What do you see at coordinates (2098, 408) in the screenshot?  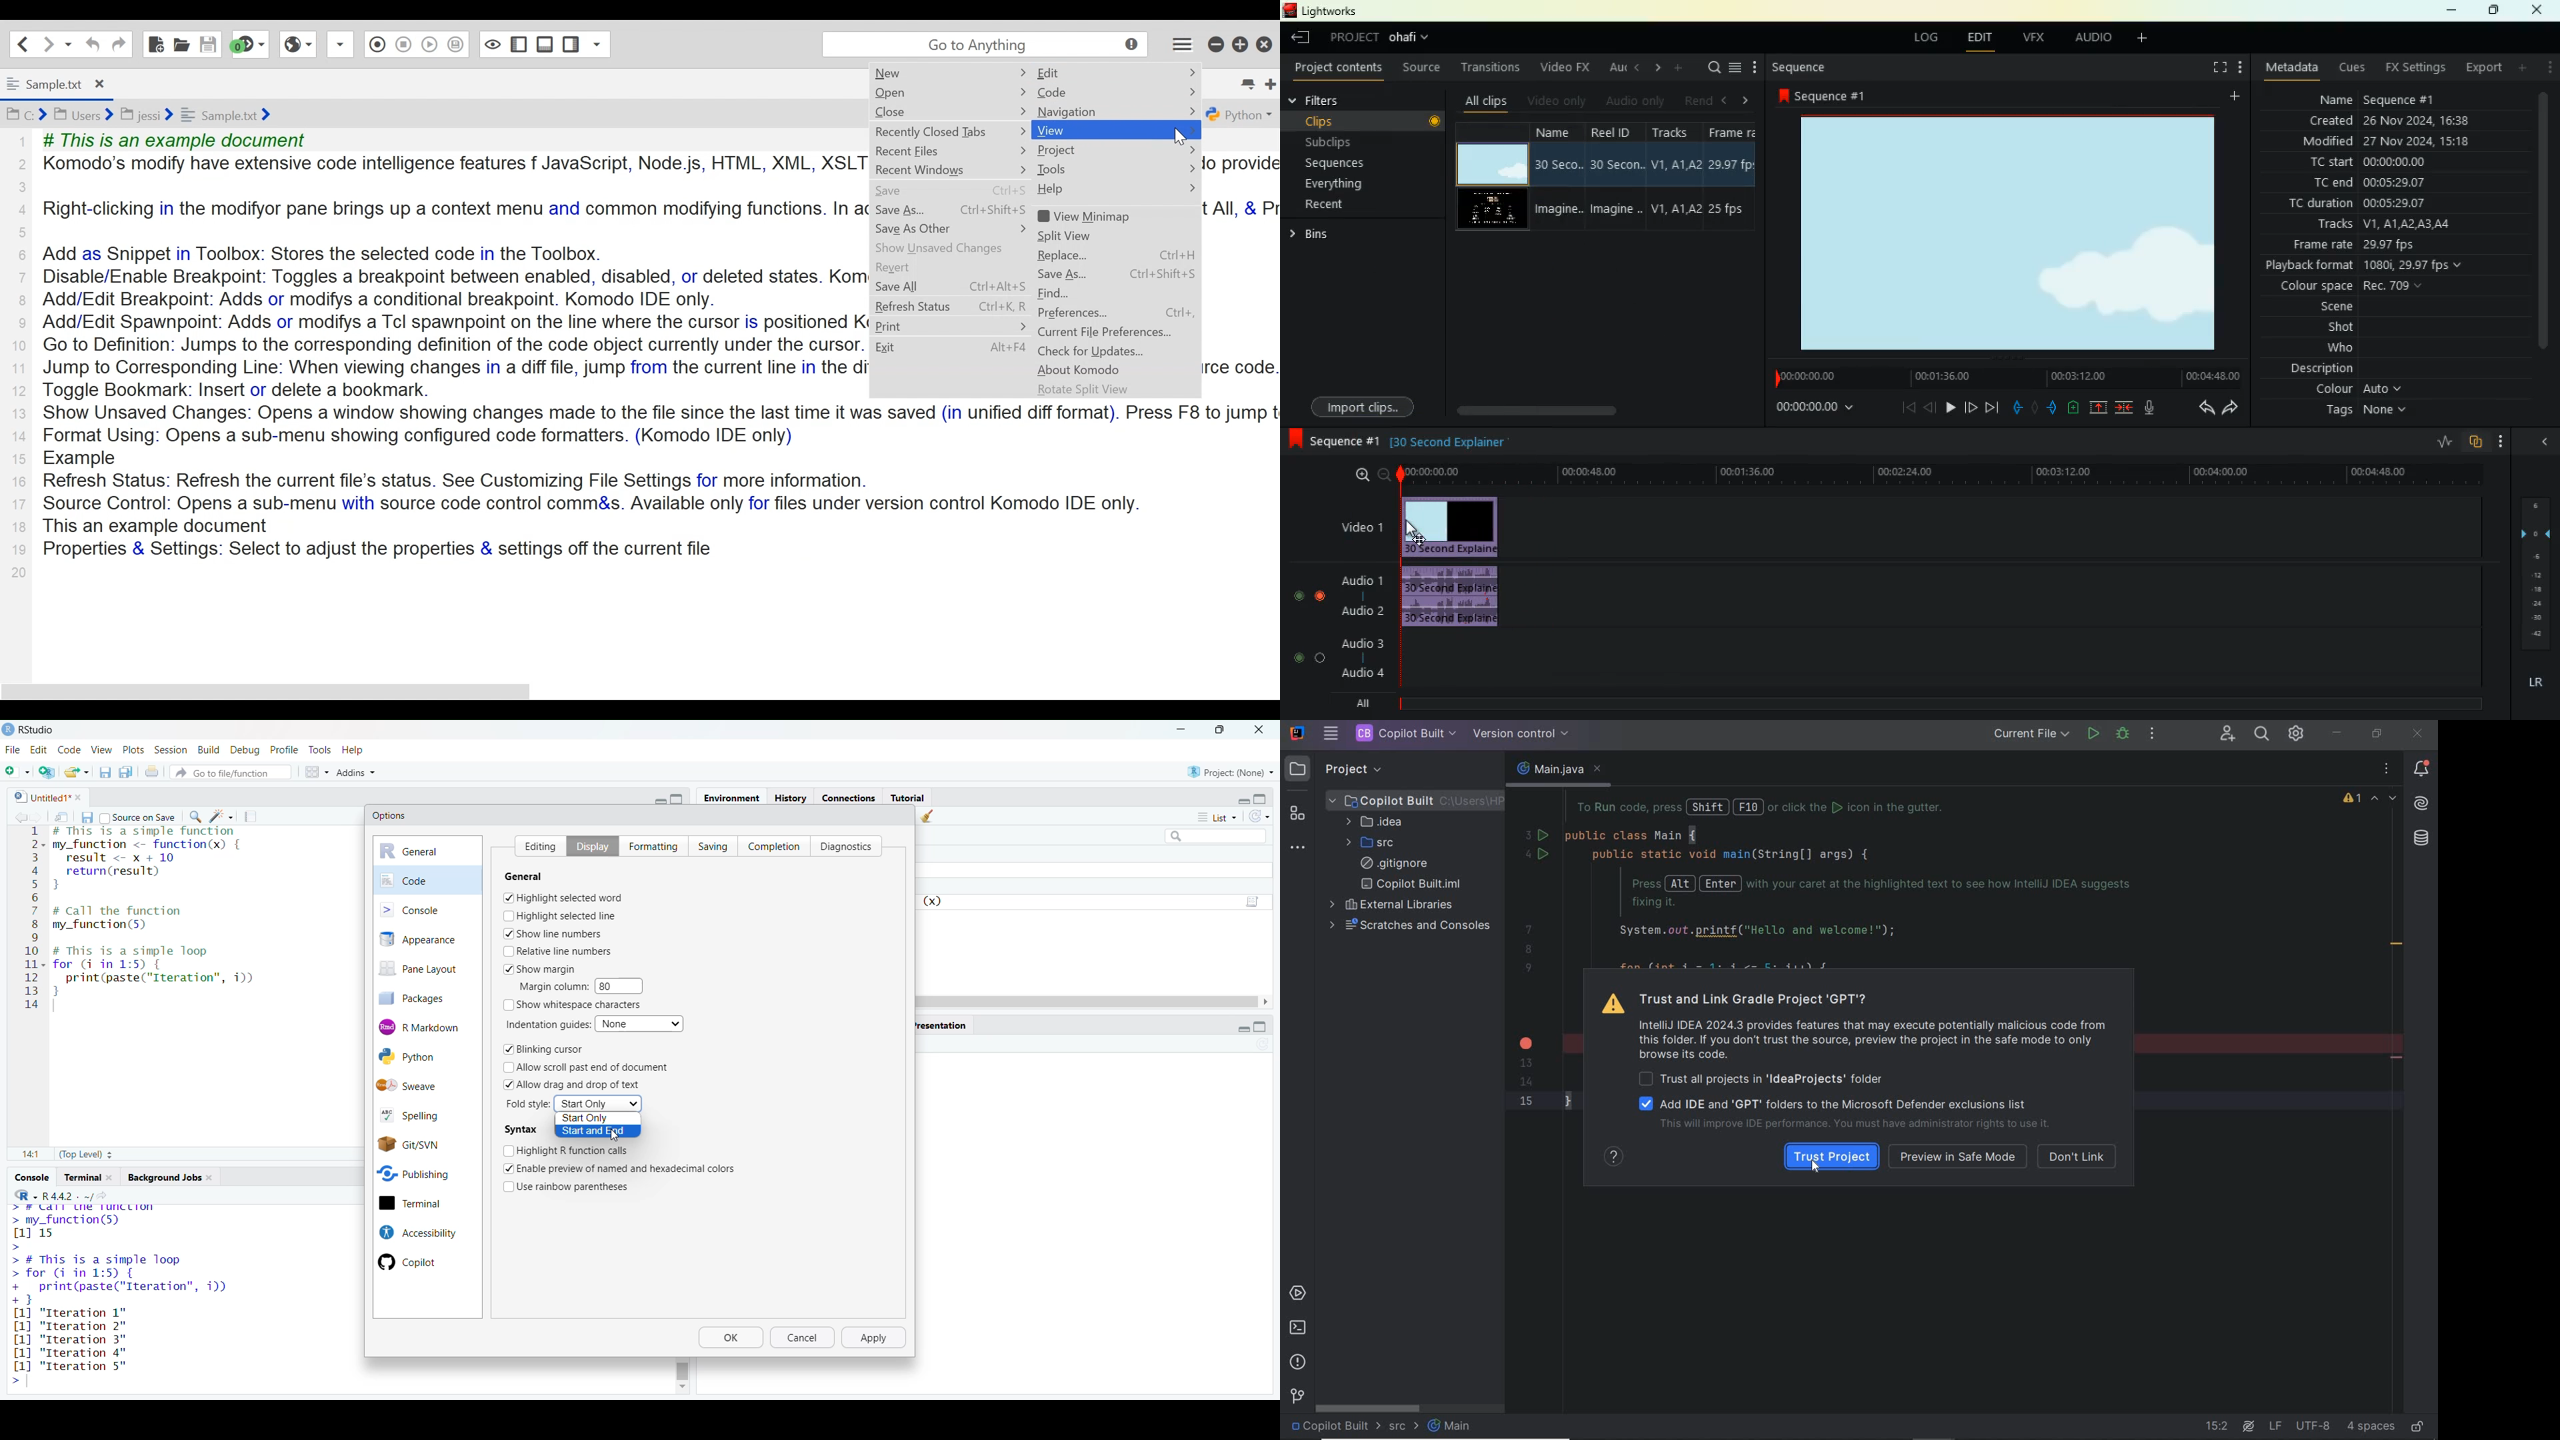 I see `up` at bounding box center [2098, 408].